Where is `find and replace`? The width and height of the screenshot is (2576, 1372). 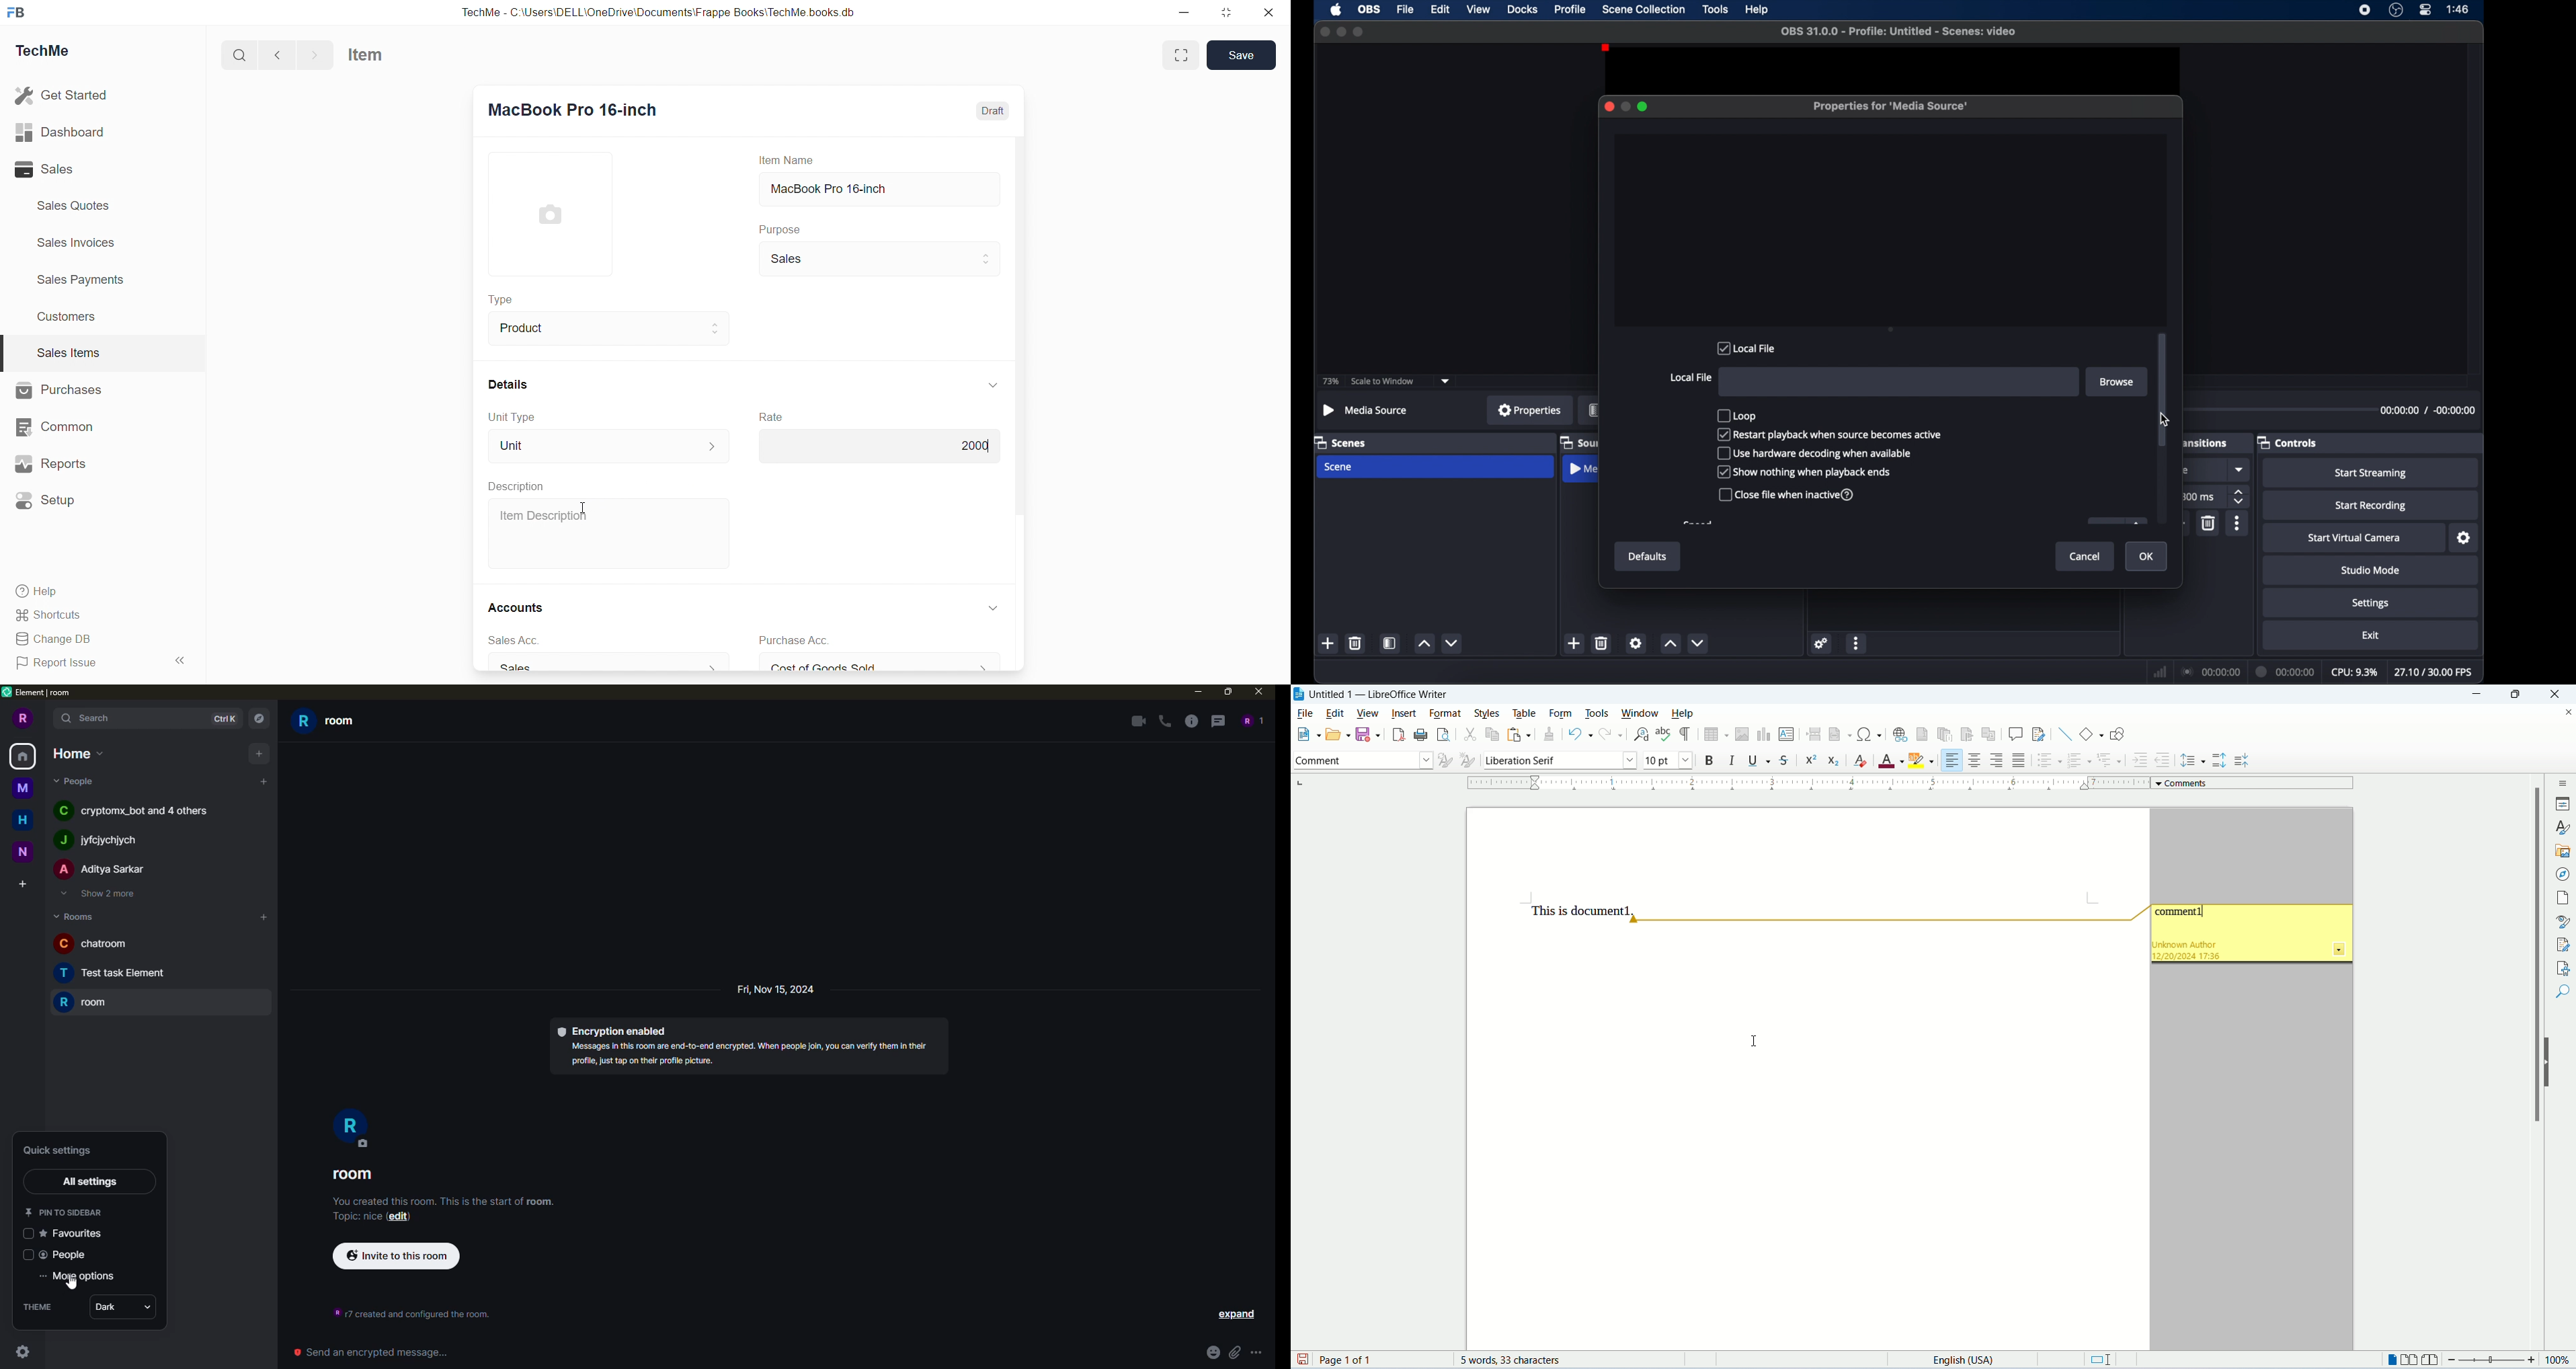 find and replace is located at coordinates (1640, 735).